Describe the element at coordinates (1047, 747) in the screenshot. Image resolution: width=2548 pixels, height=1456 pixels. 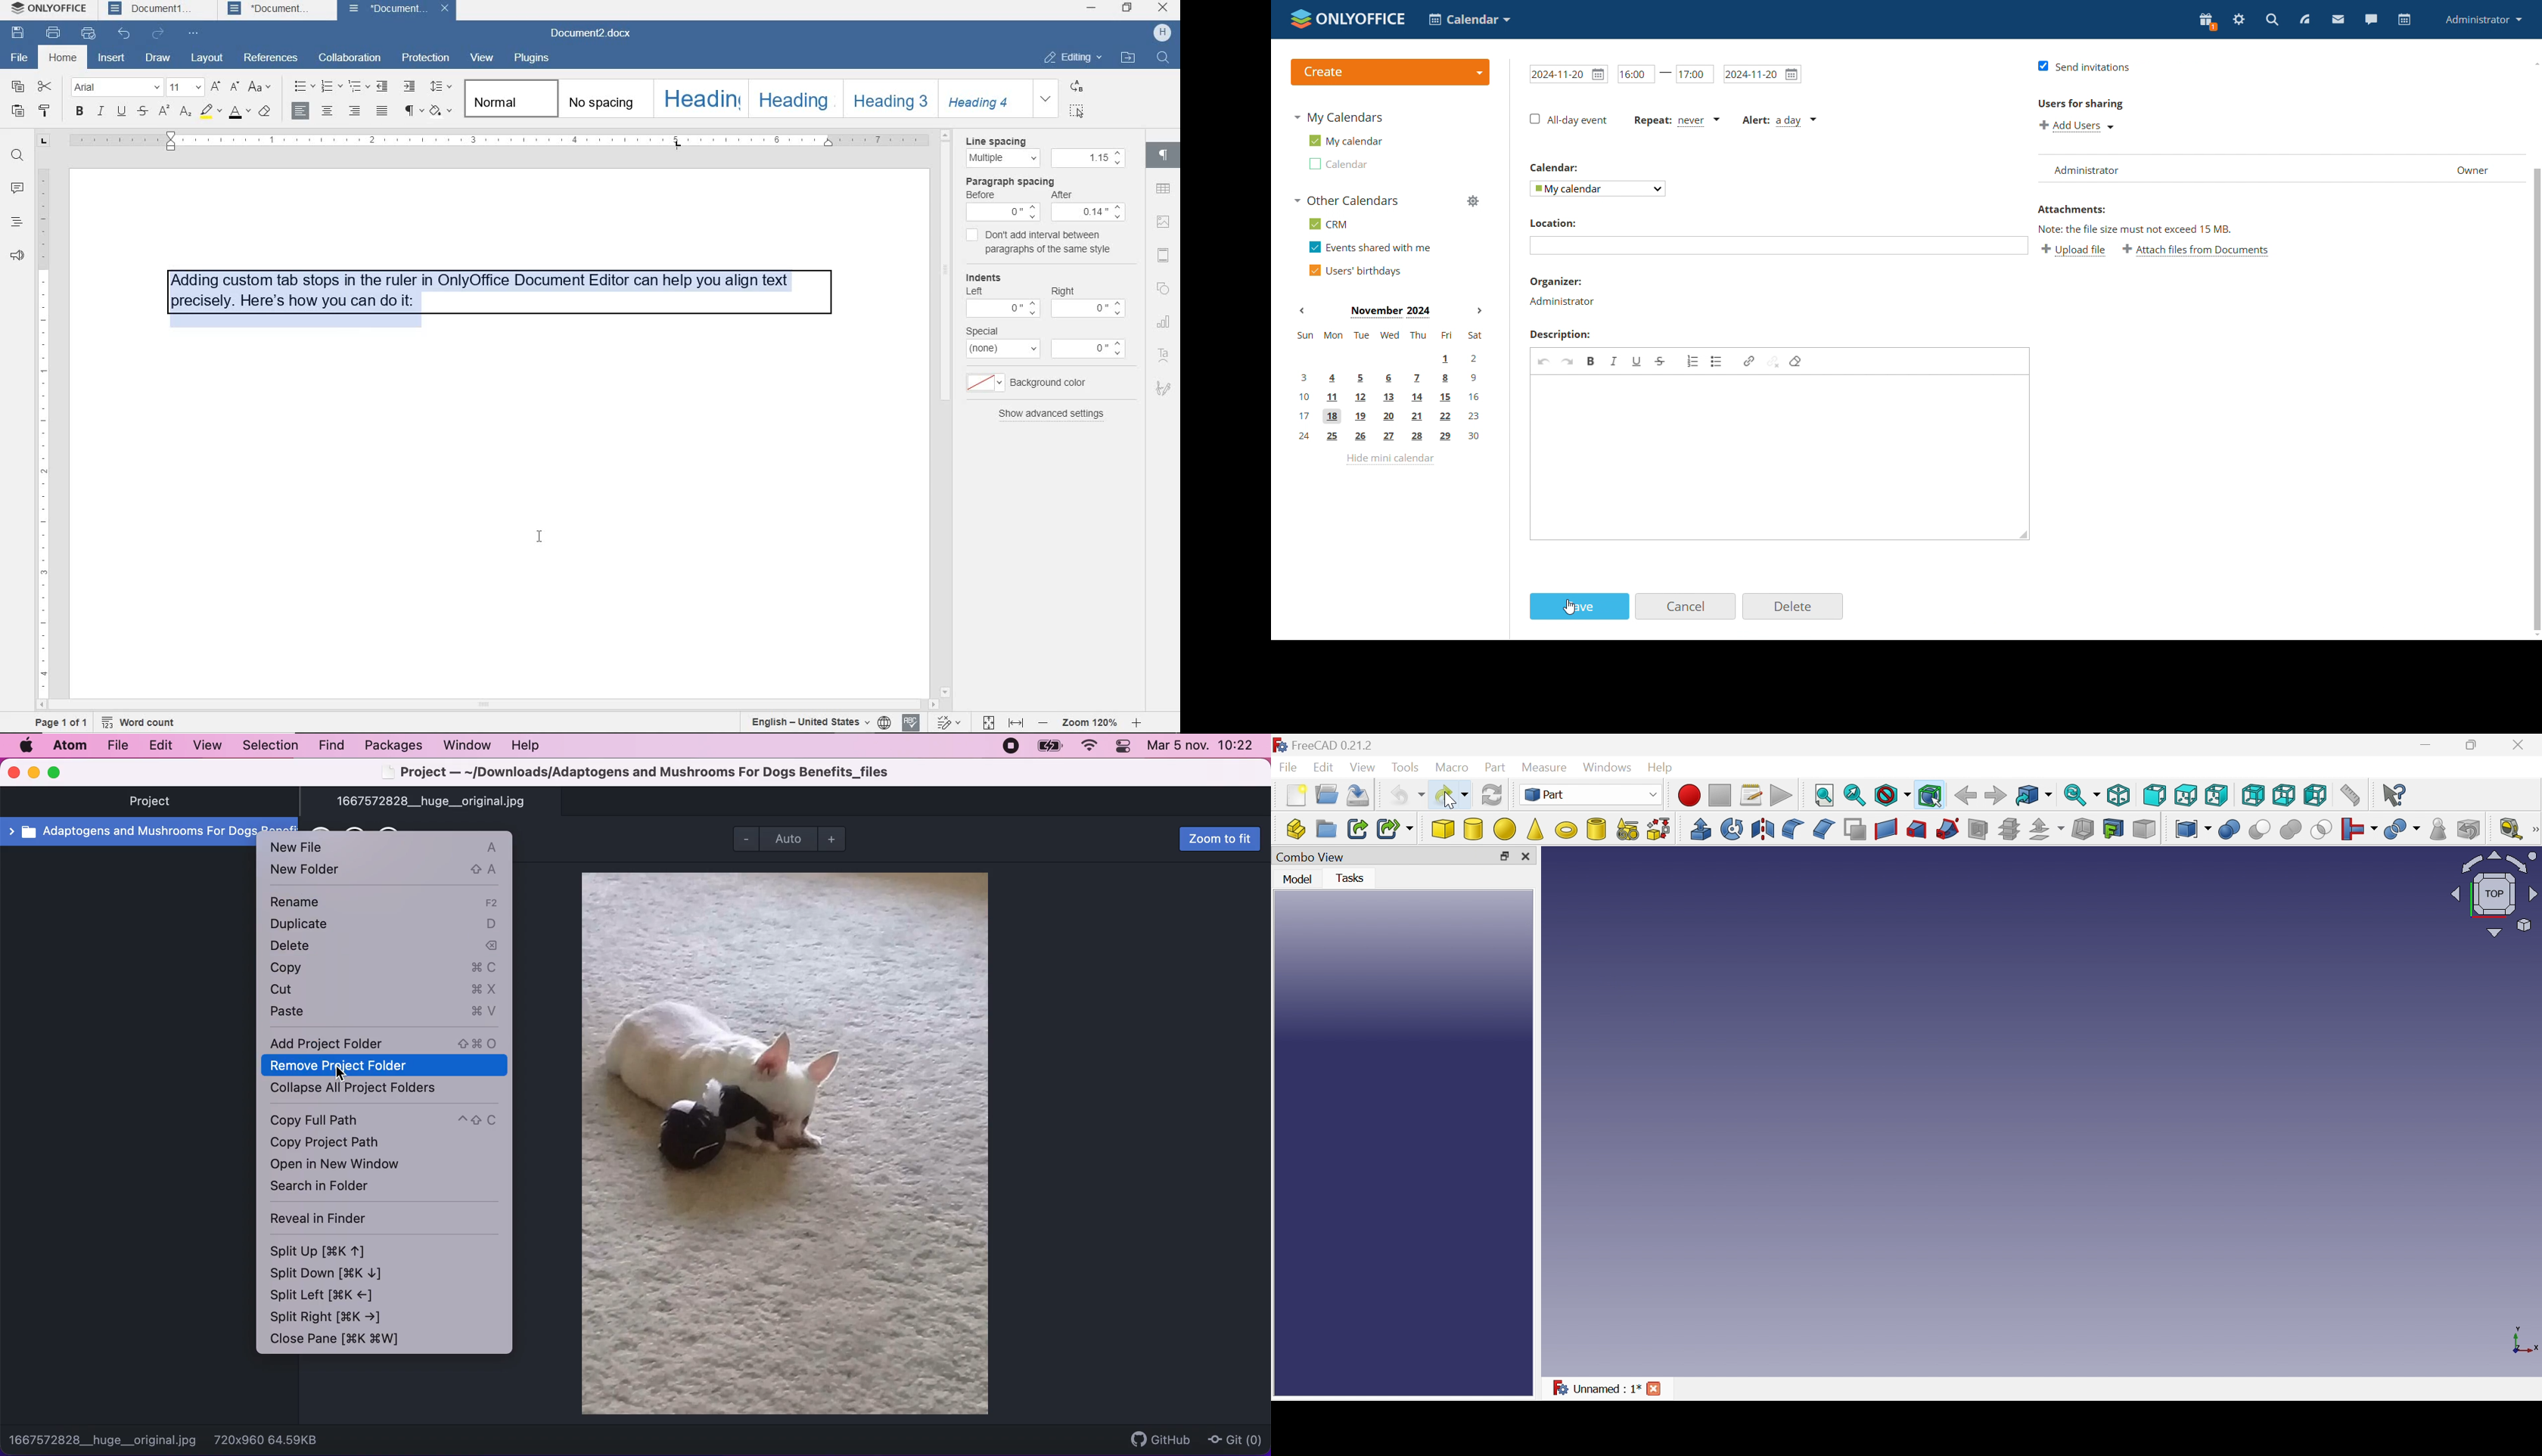
I see `battery` at that location.